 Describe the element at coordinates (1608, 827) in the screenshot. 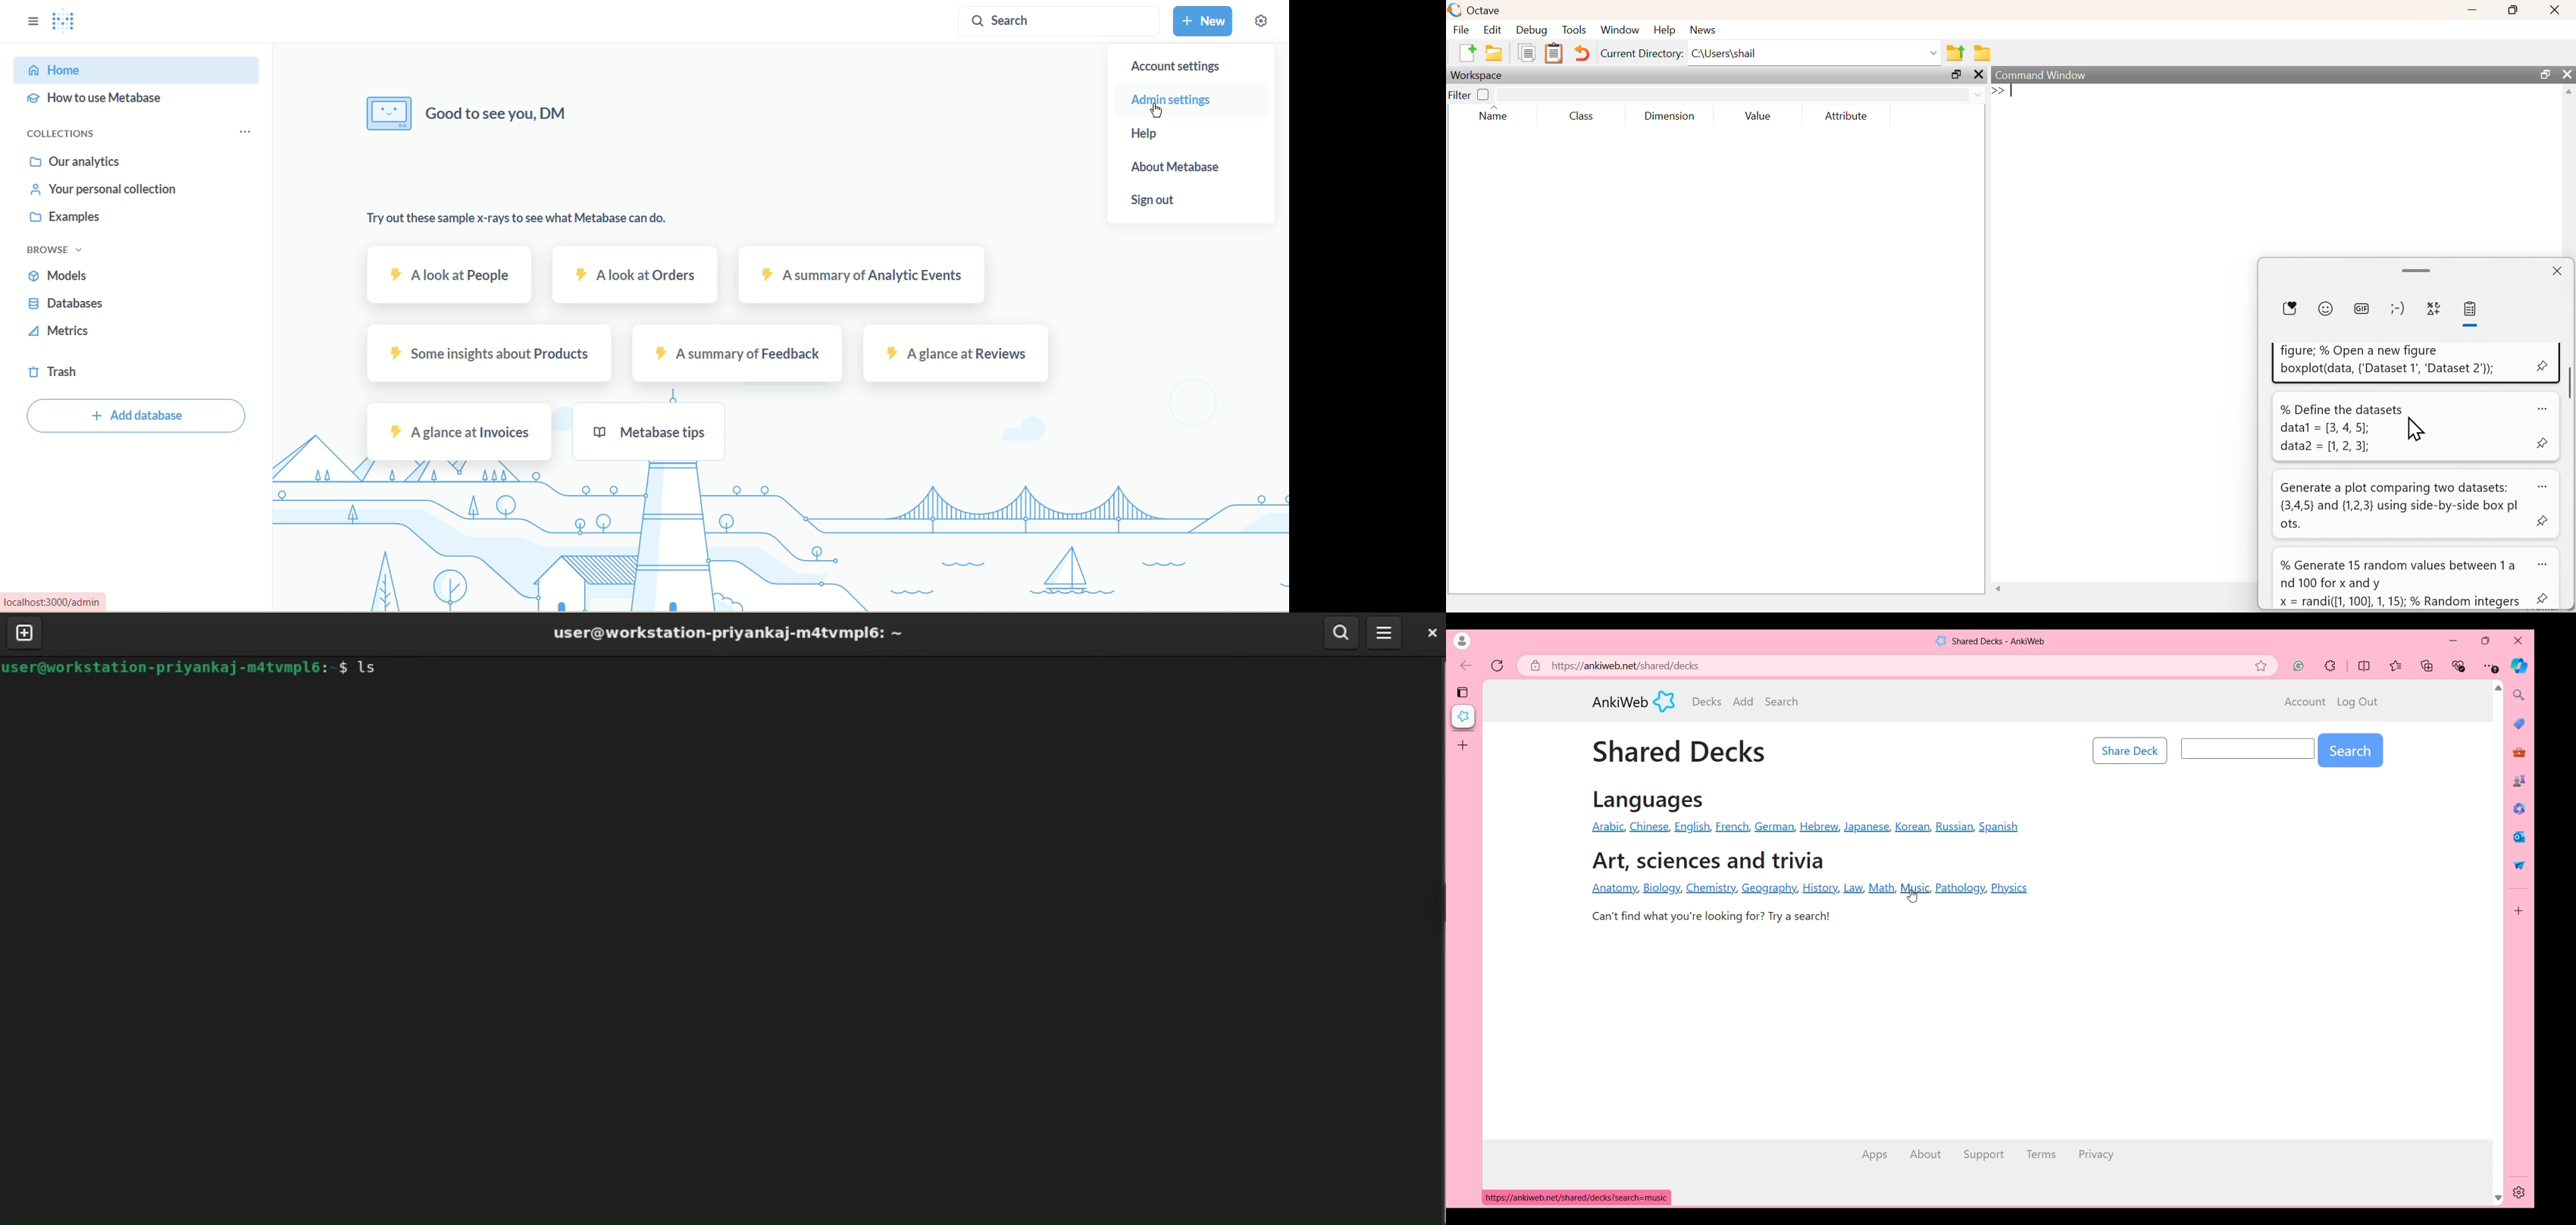

I see `Arabic` at that location.